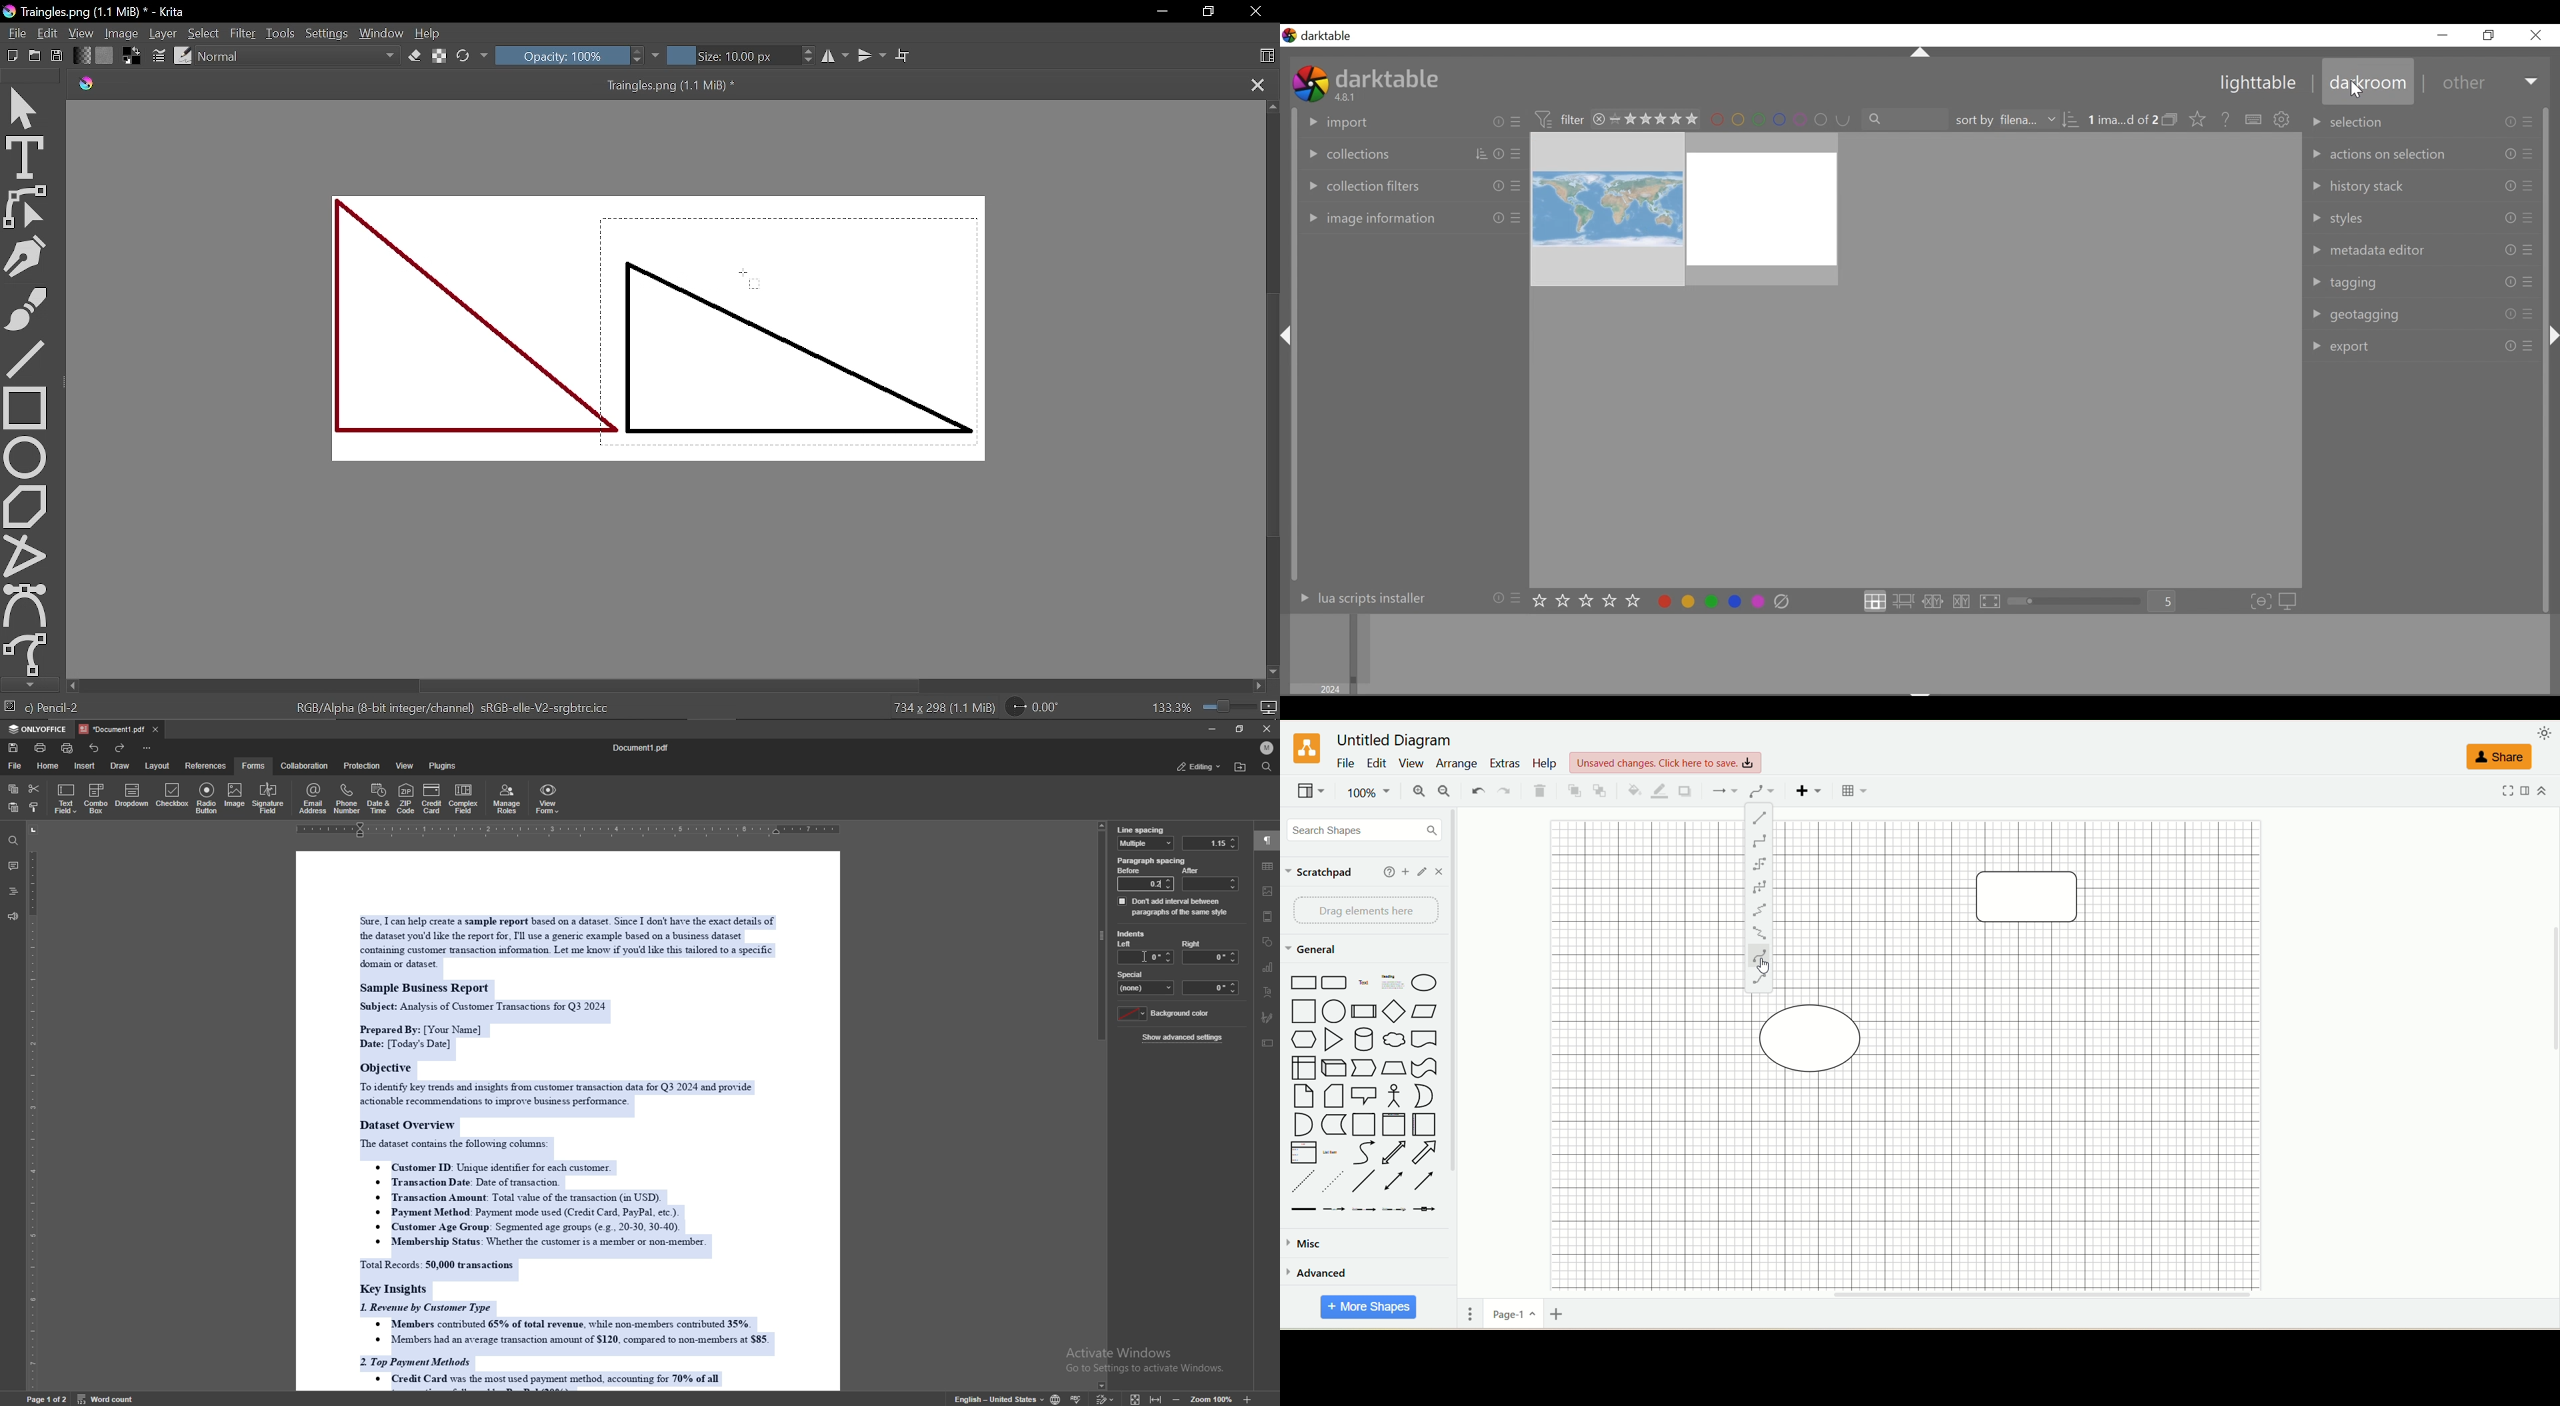 This screenshot has height=1428, width=2576. I want to click on Restore down, so click(1211, 13).